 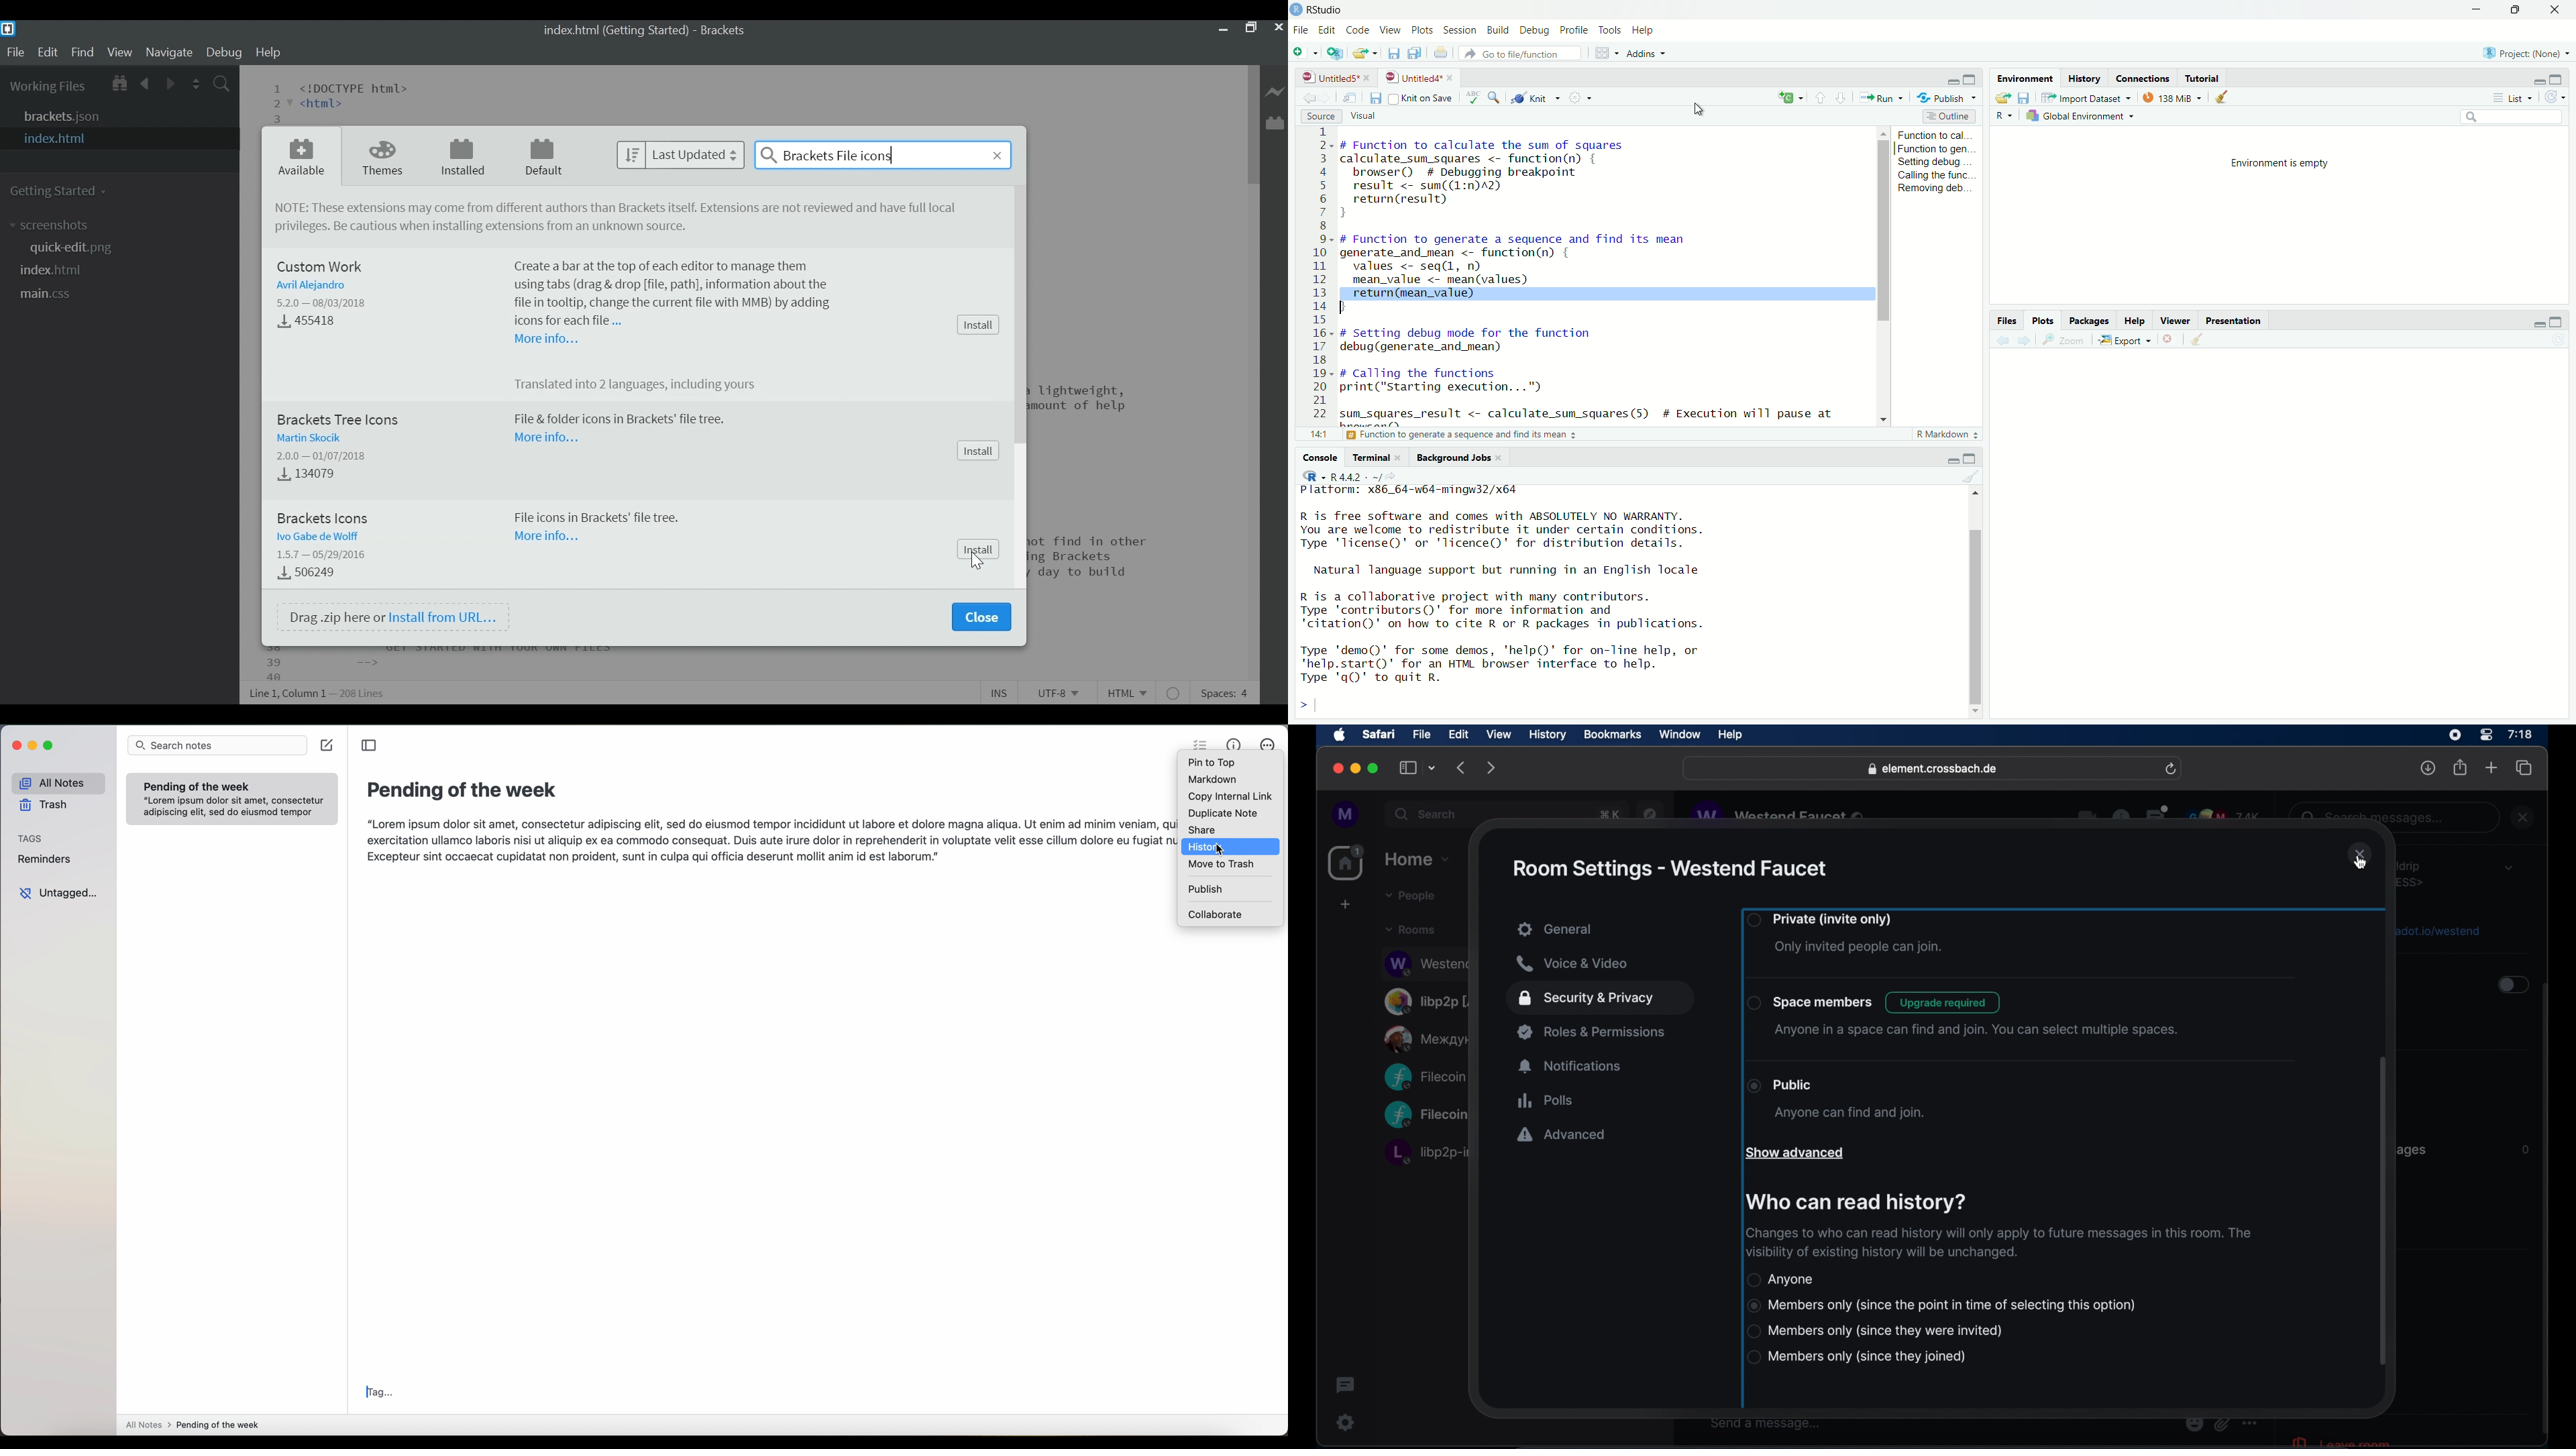 I want to click on c+, so click(x=1790, y=98).